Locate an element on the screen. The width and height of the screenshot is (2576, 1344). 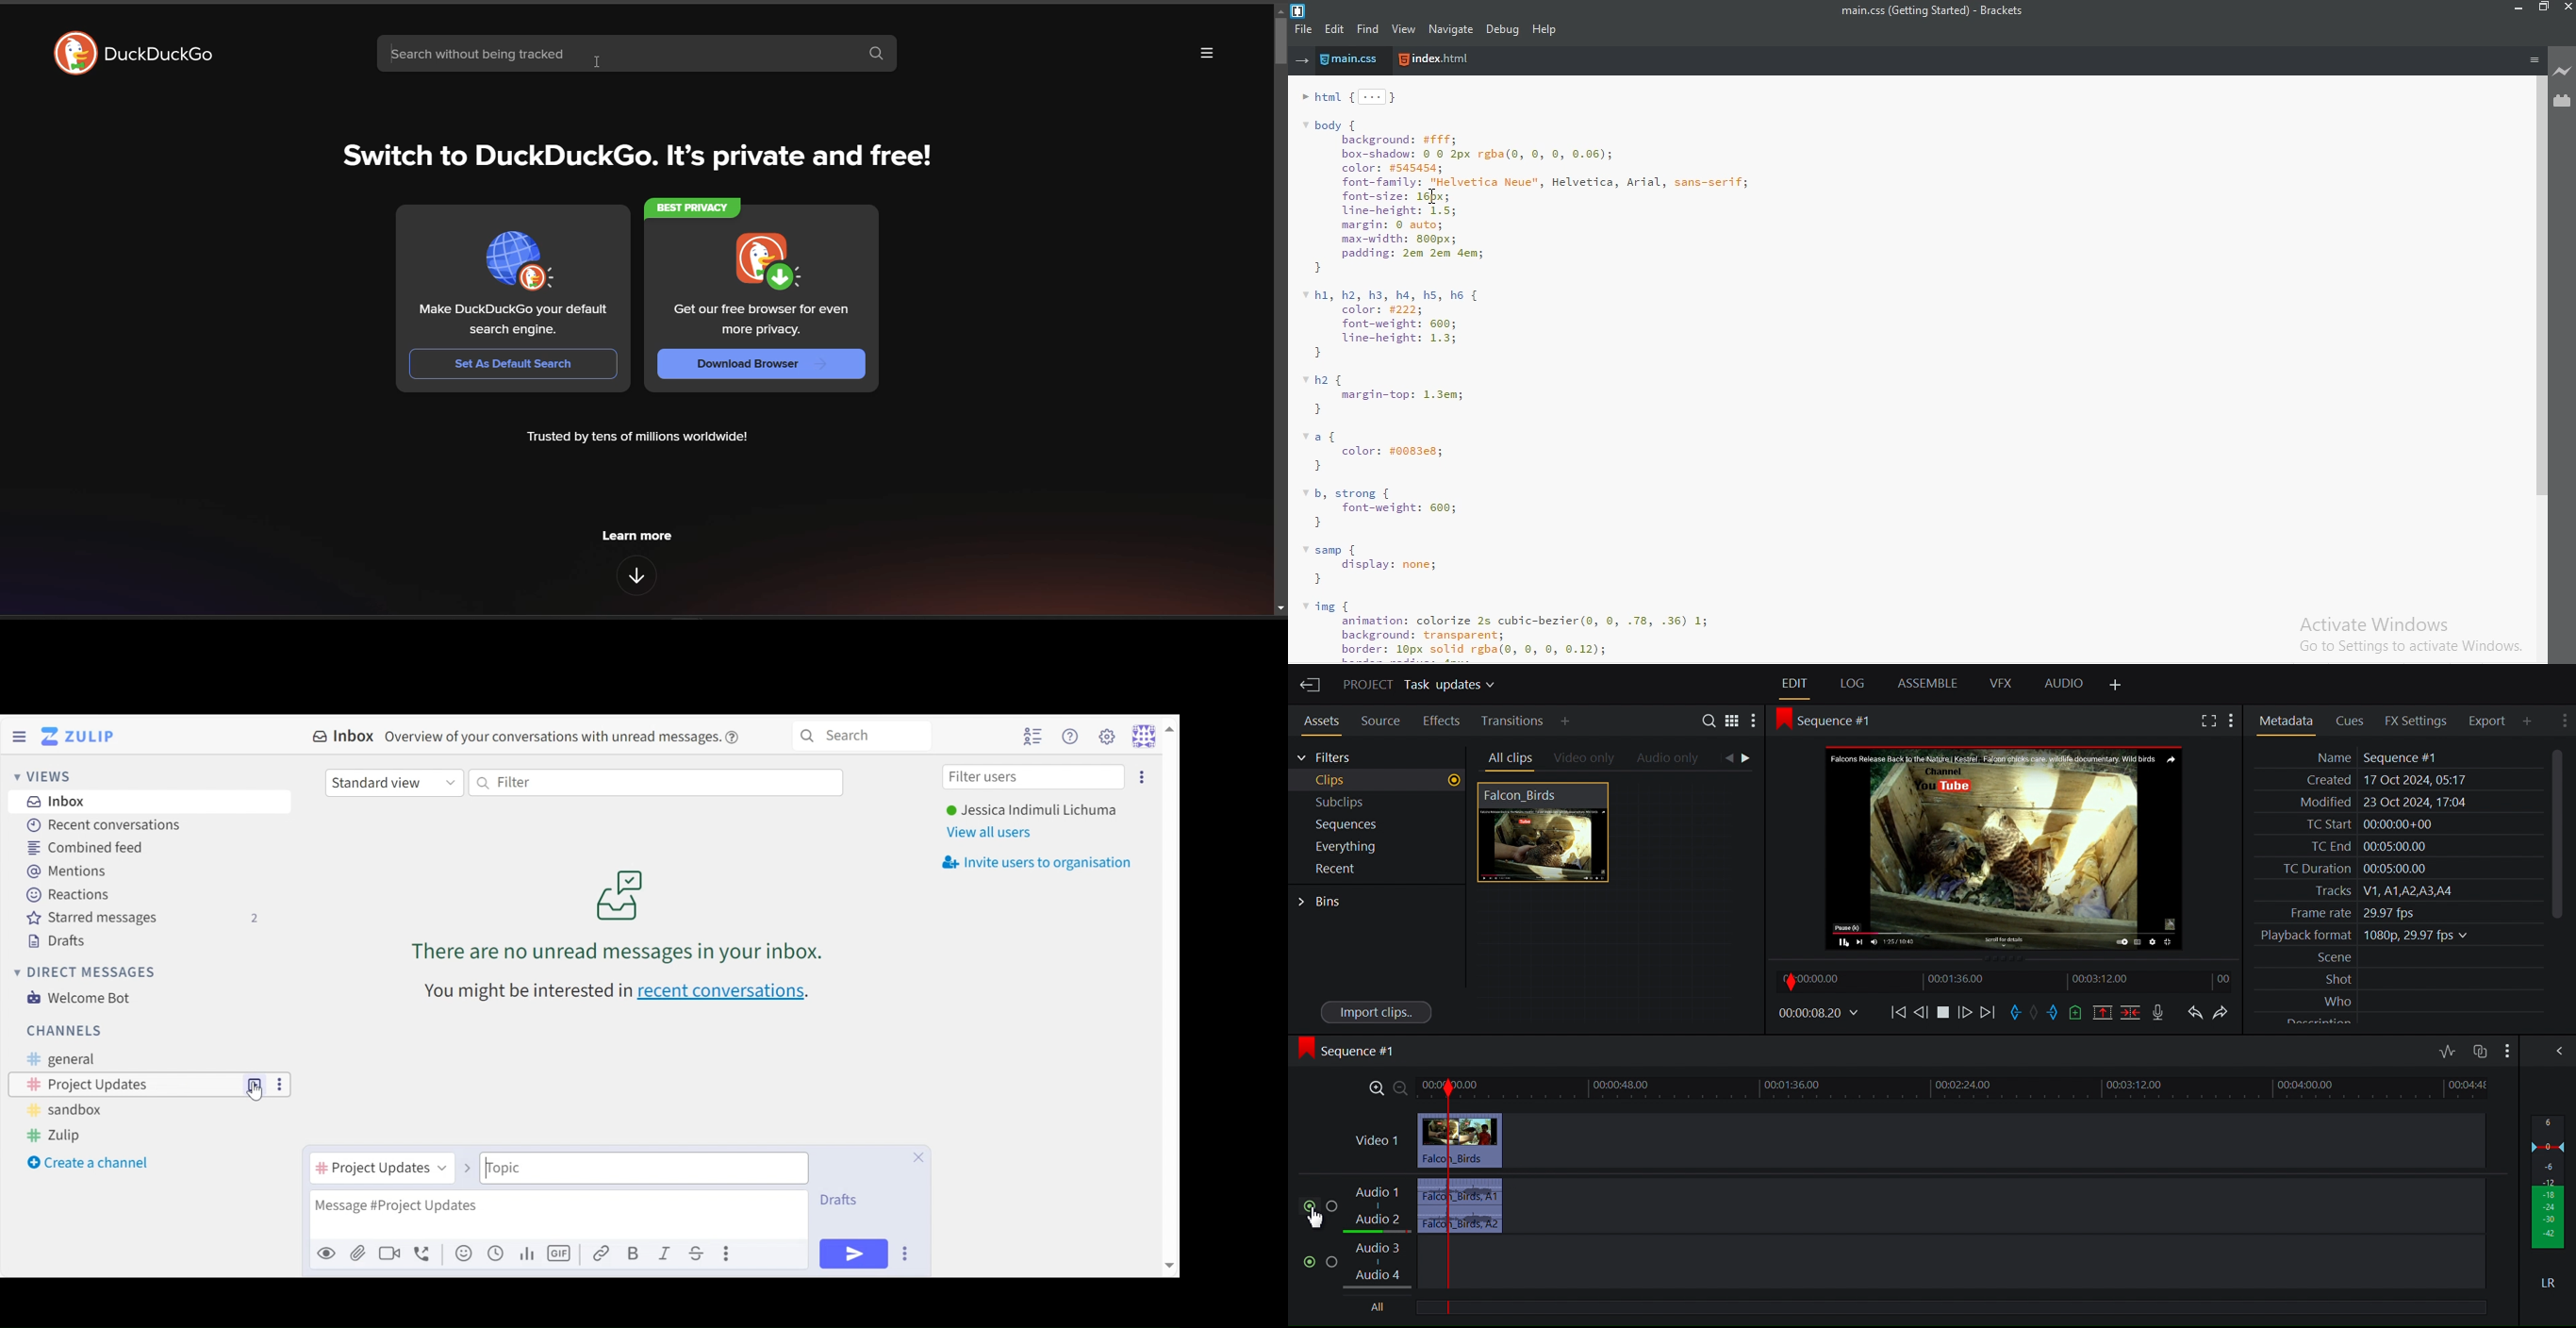
Play is located at coordinates (1943, 1015).